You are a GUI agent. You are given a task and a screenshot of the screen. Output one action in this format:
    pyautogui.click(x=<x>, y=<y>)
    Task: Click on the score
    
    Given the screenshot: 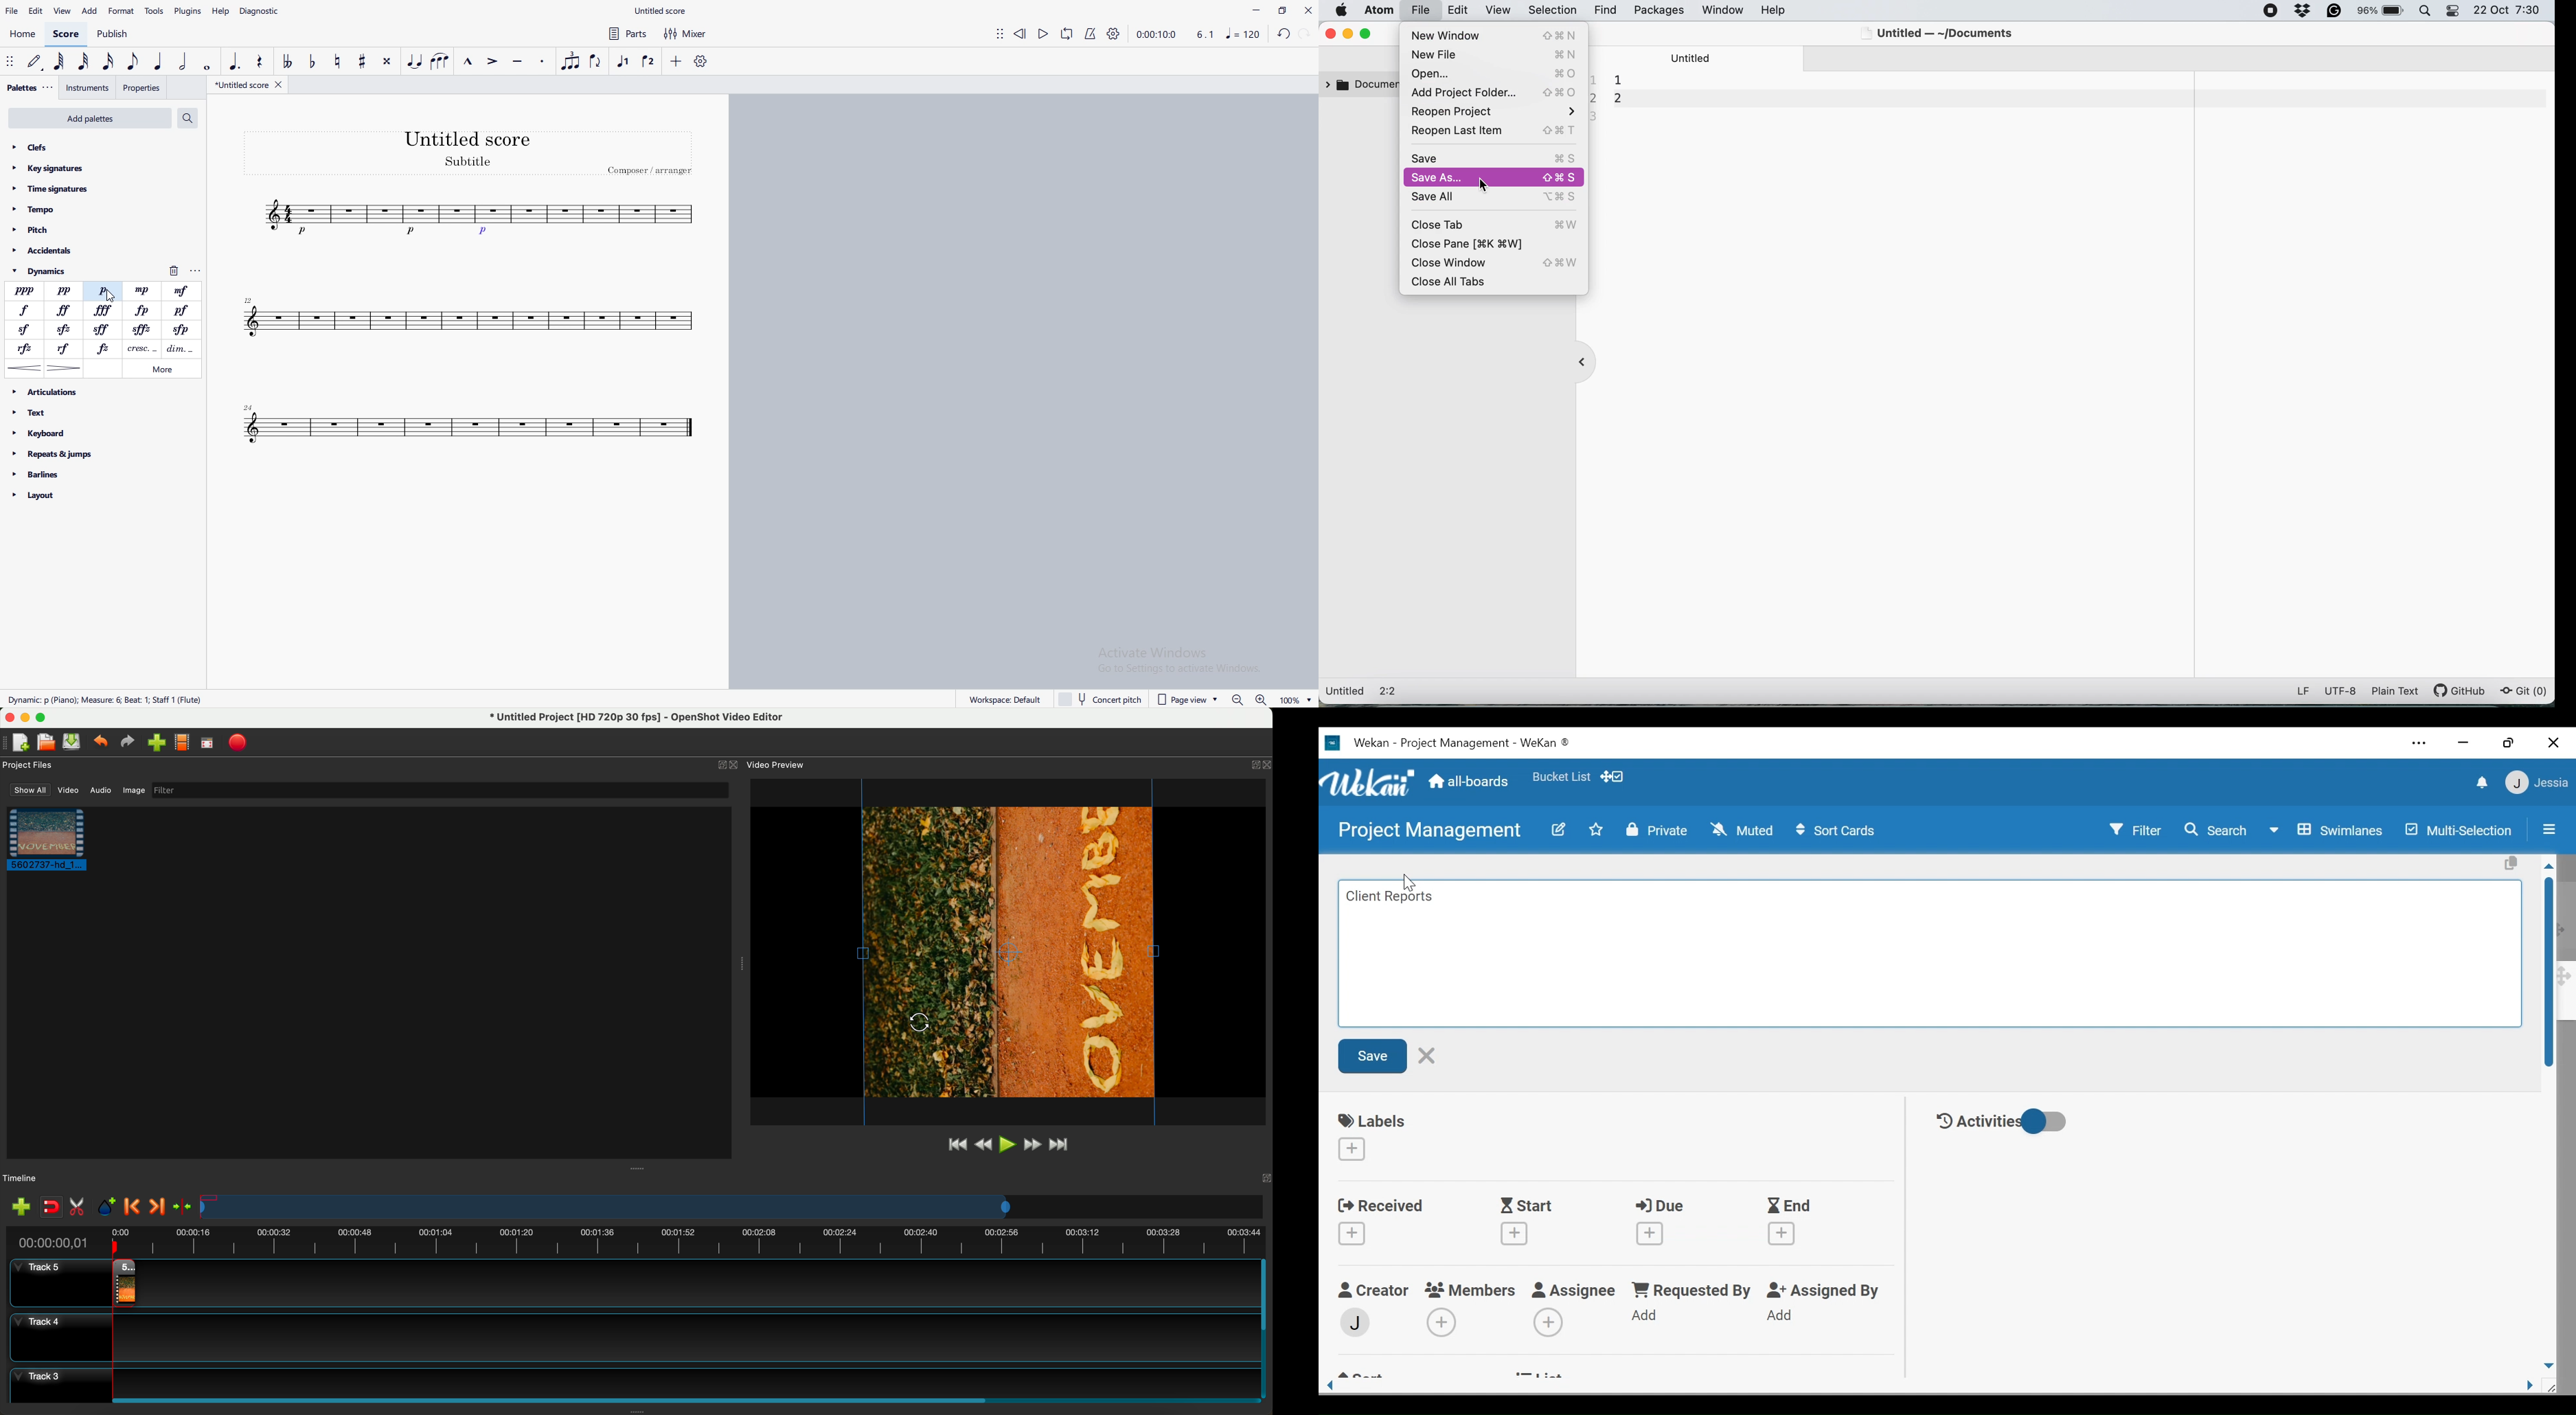 What is the action you would take?
    pyautogui.click(x=68, y=34)
    